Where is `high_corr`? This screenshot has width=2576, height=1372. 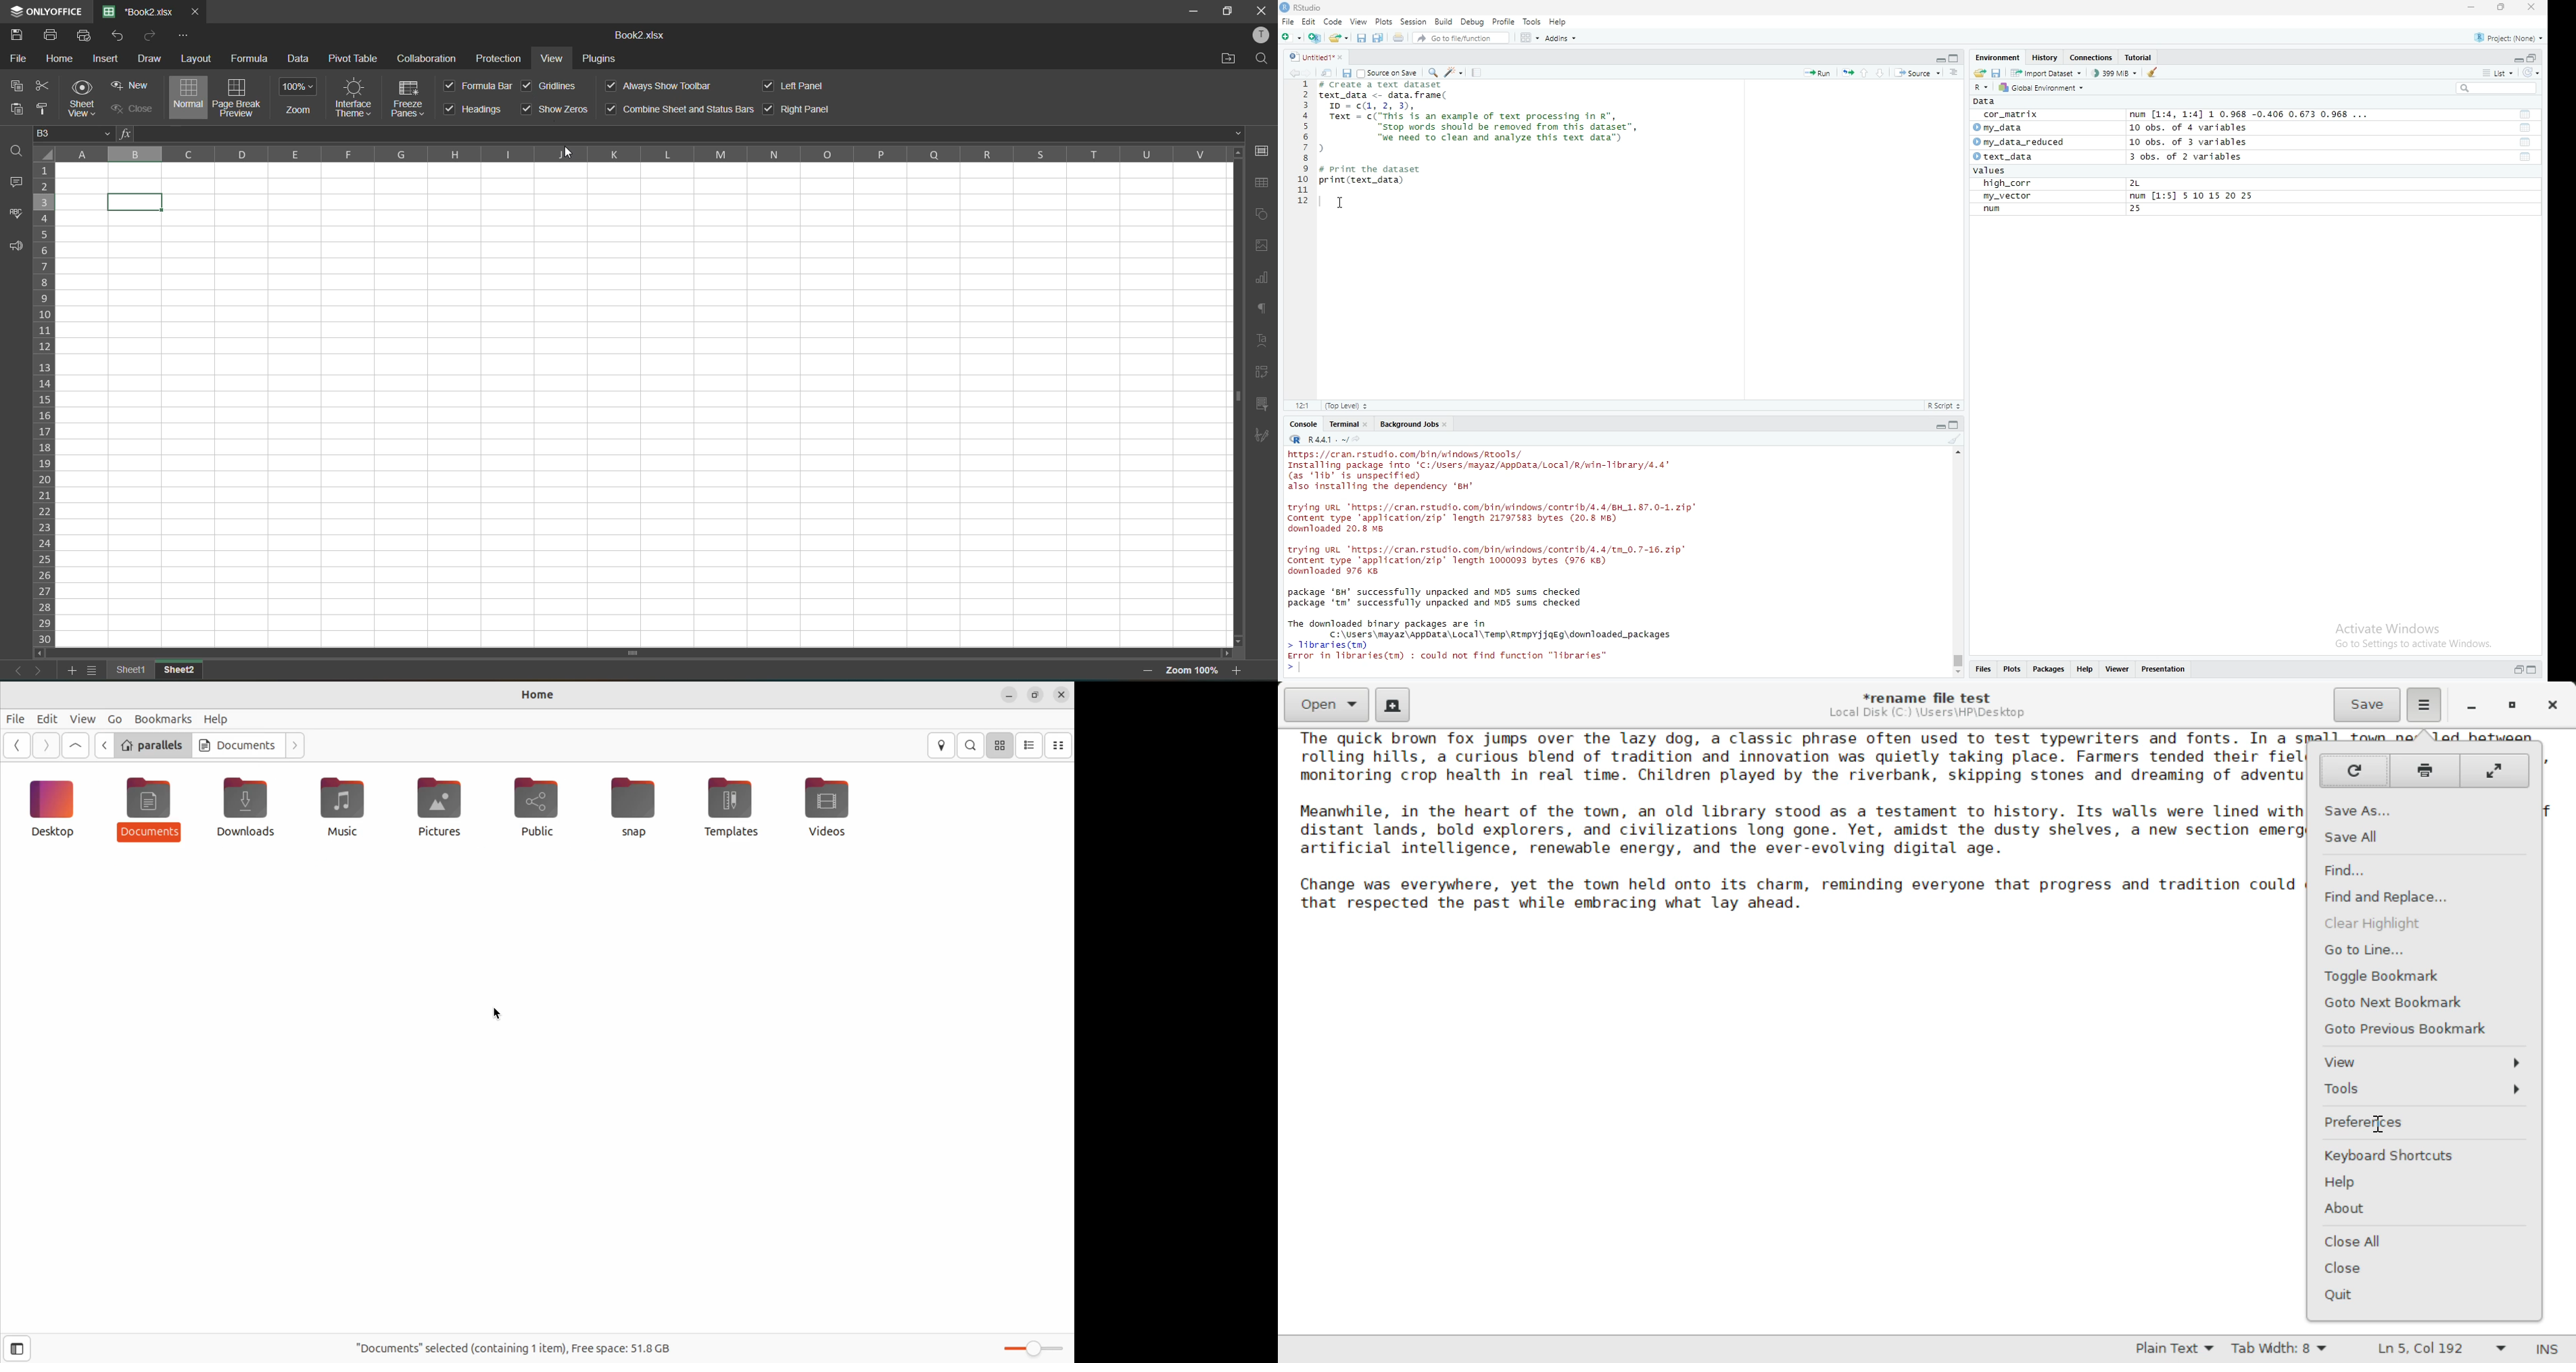
high_corr is located at coordinates (2004, 183).